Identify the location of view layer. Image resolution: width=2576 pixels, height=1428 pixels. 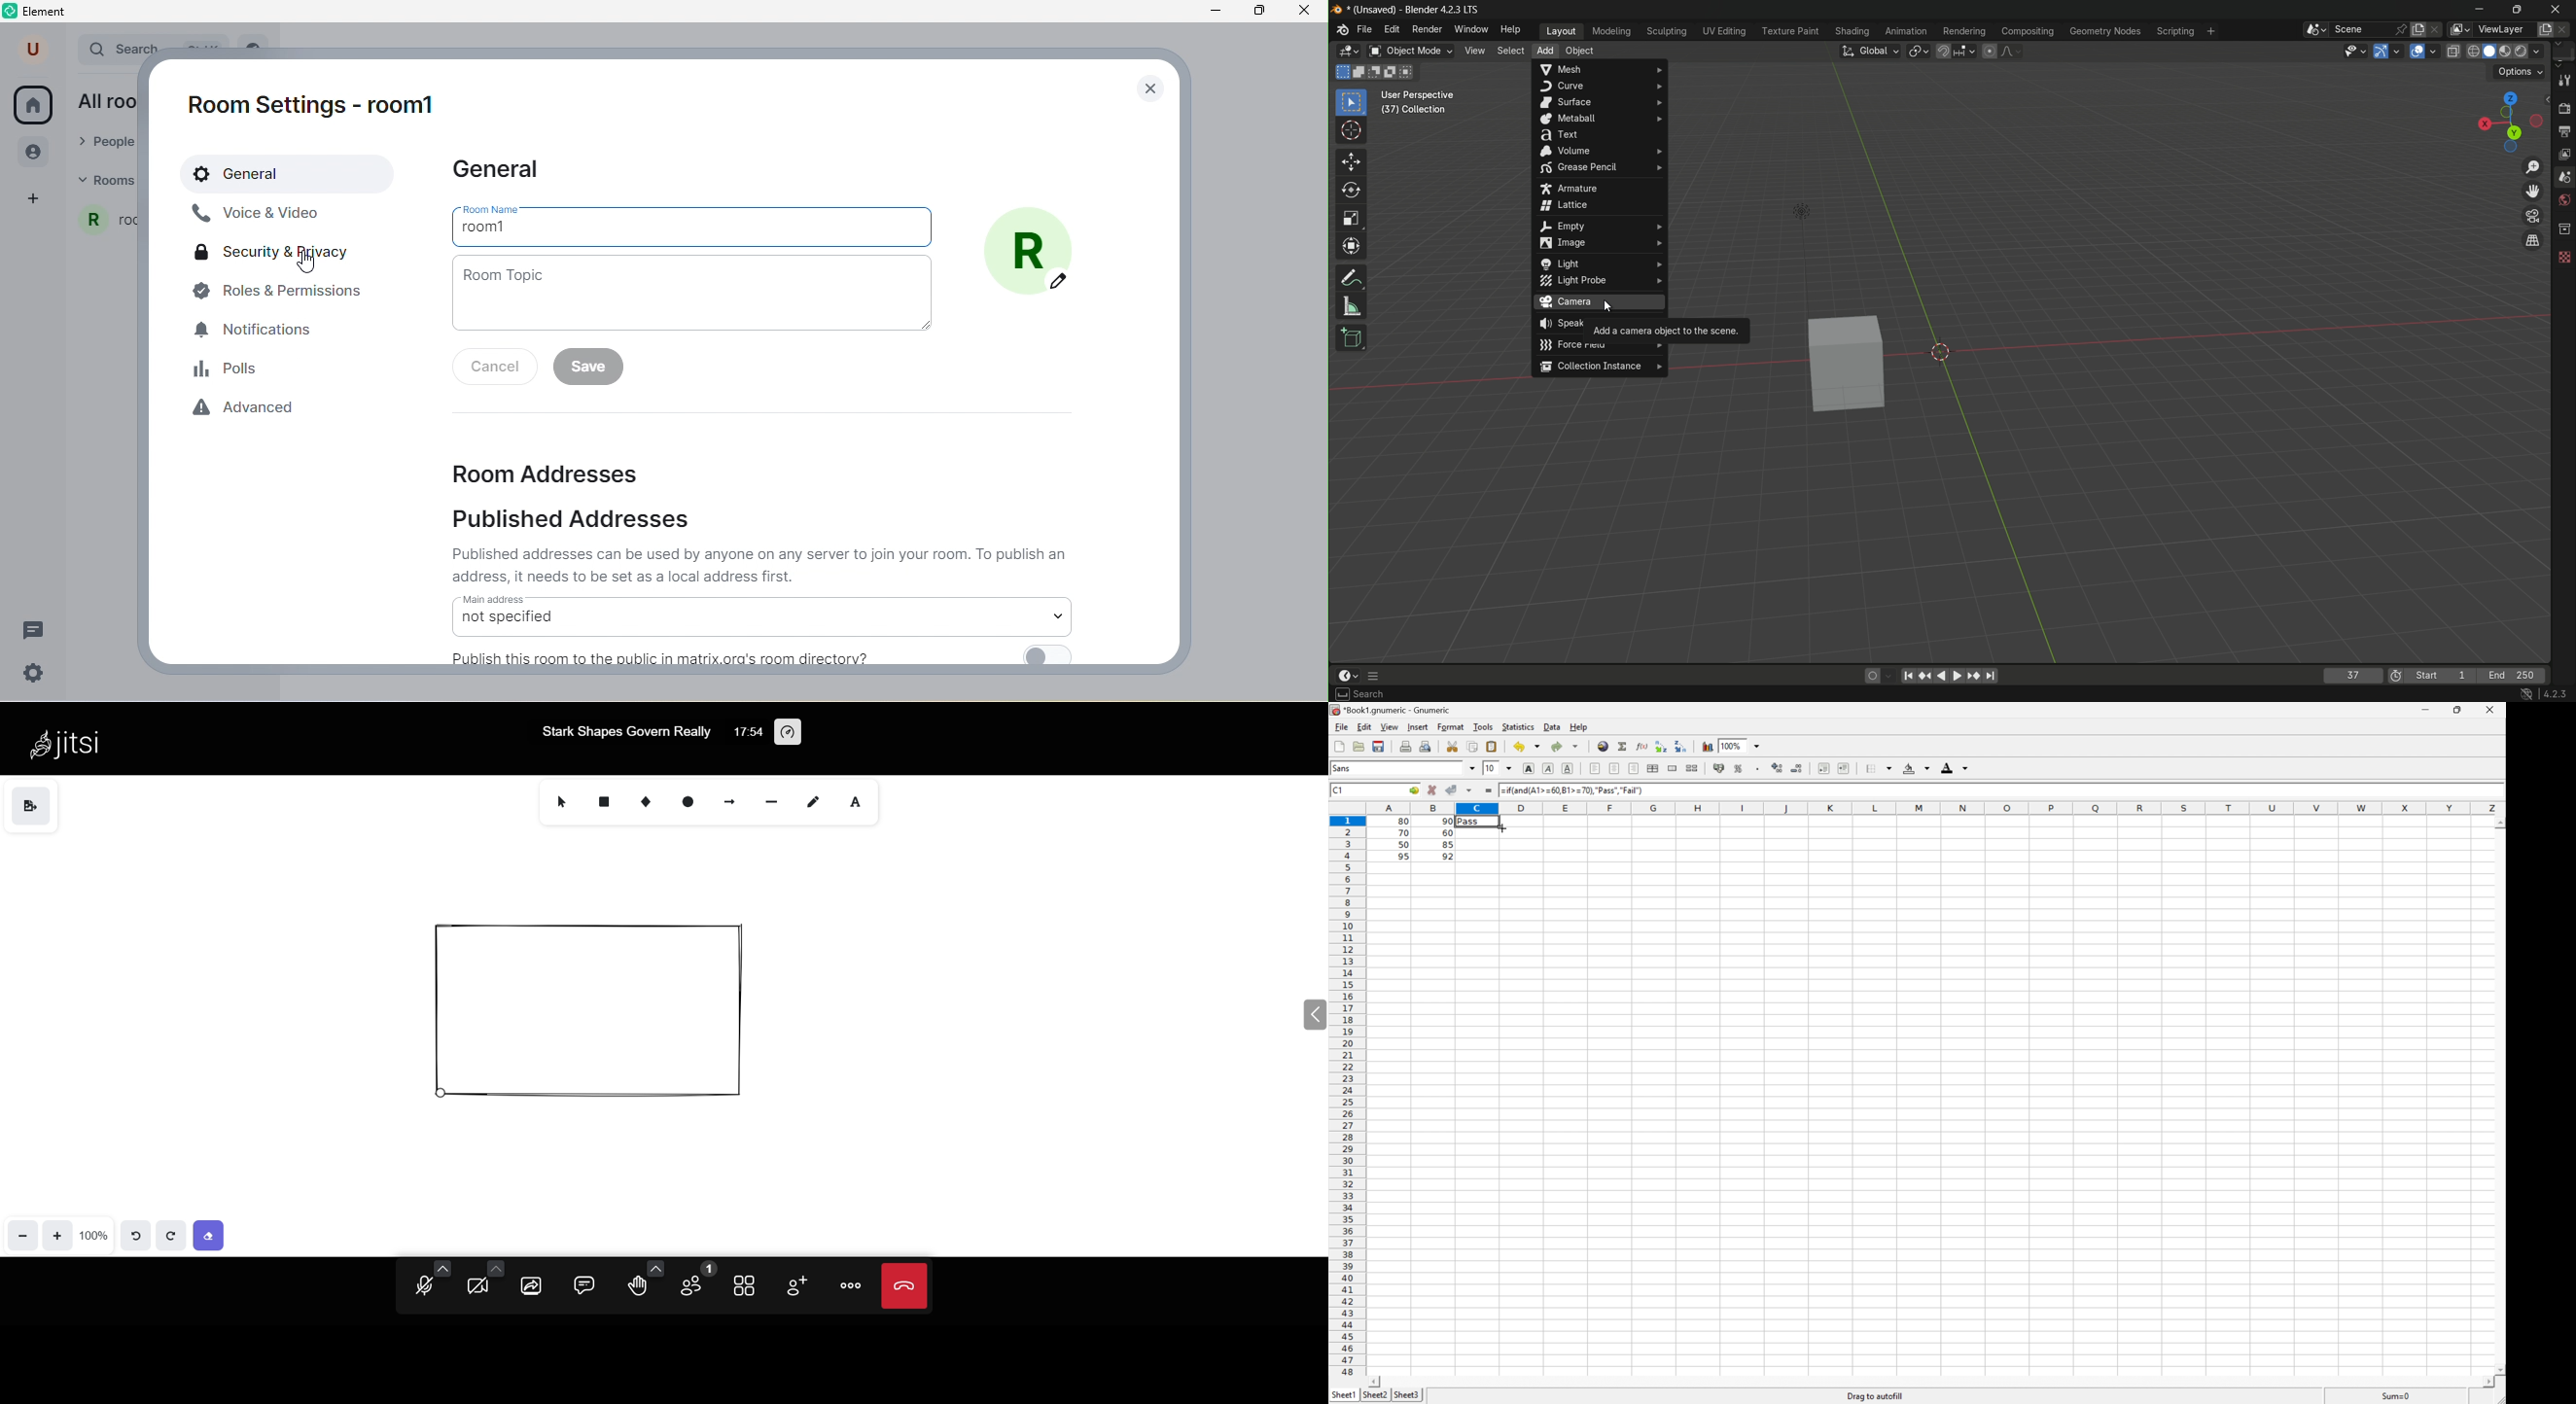
(2562, 154).